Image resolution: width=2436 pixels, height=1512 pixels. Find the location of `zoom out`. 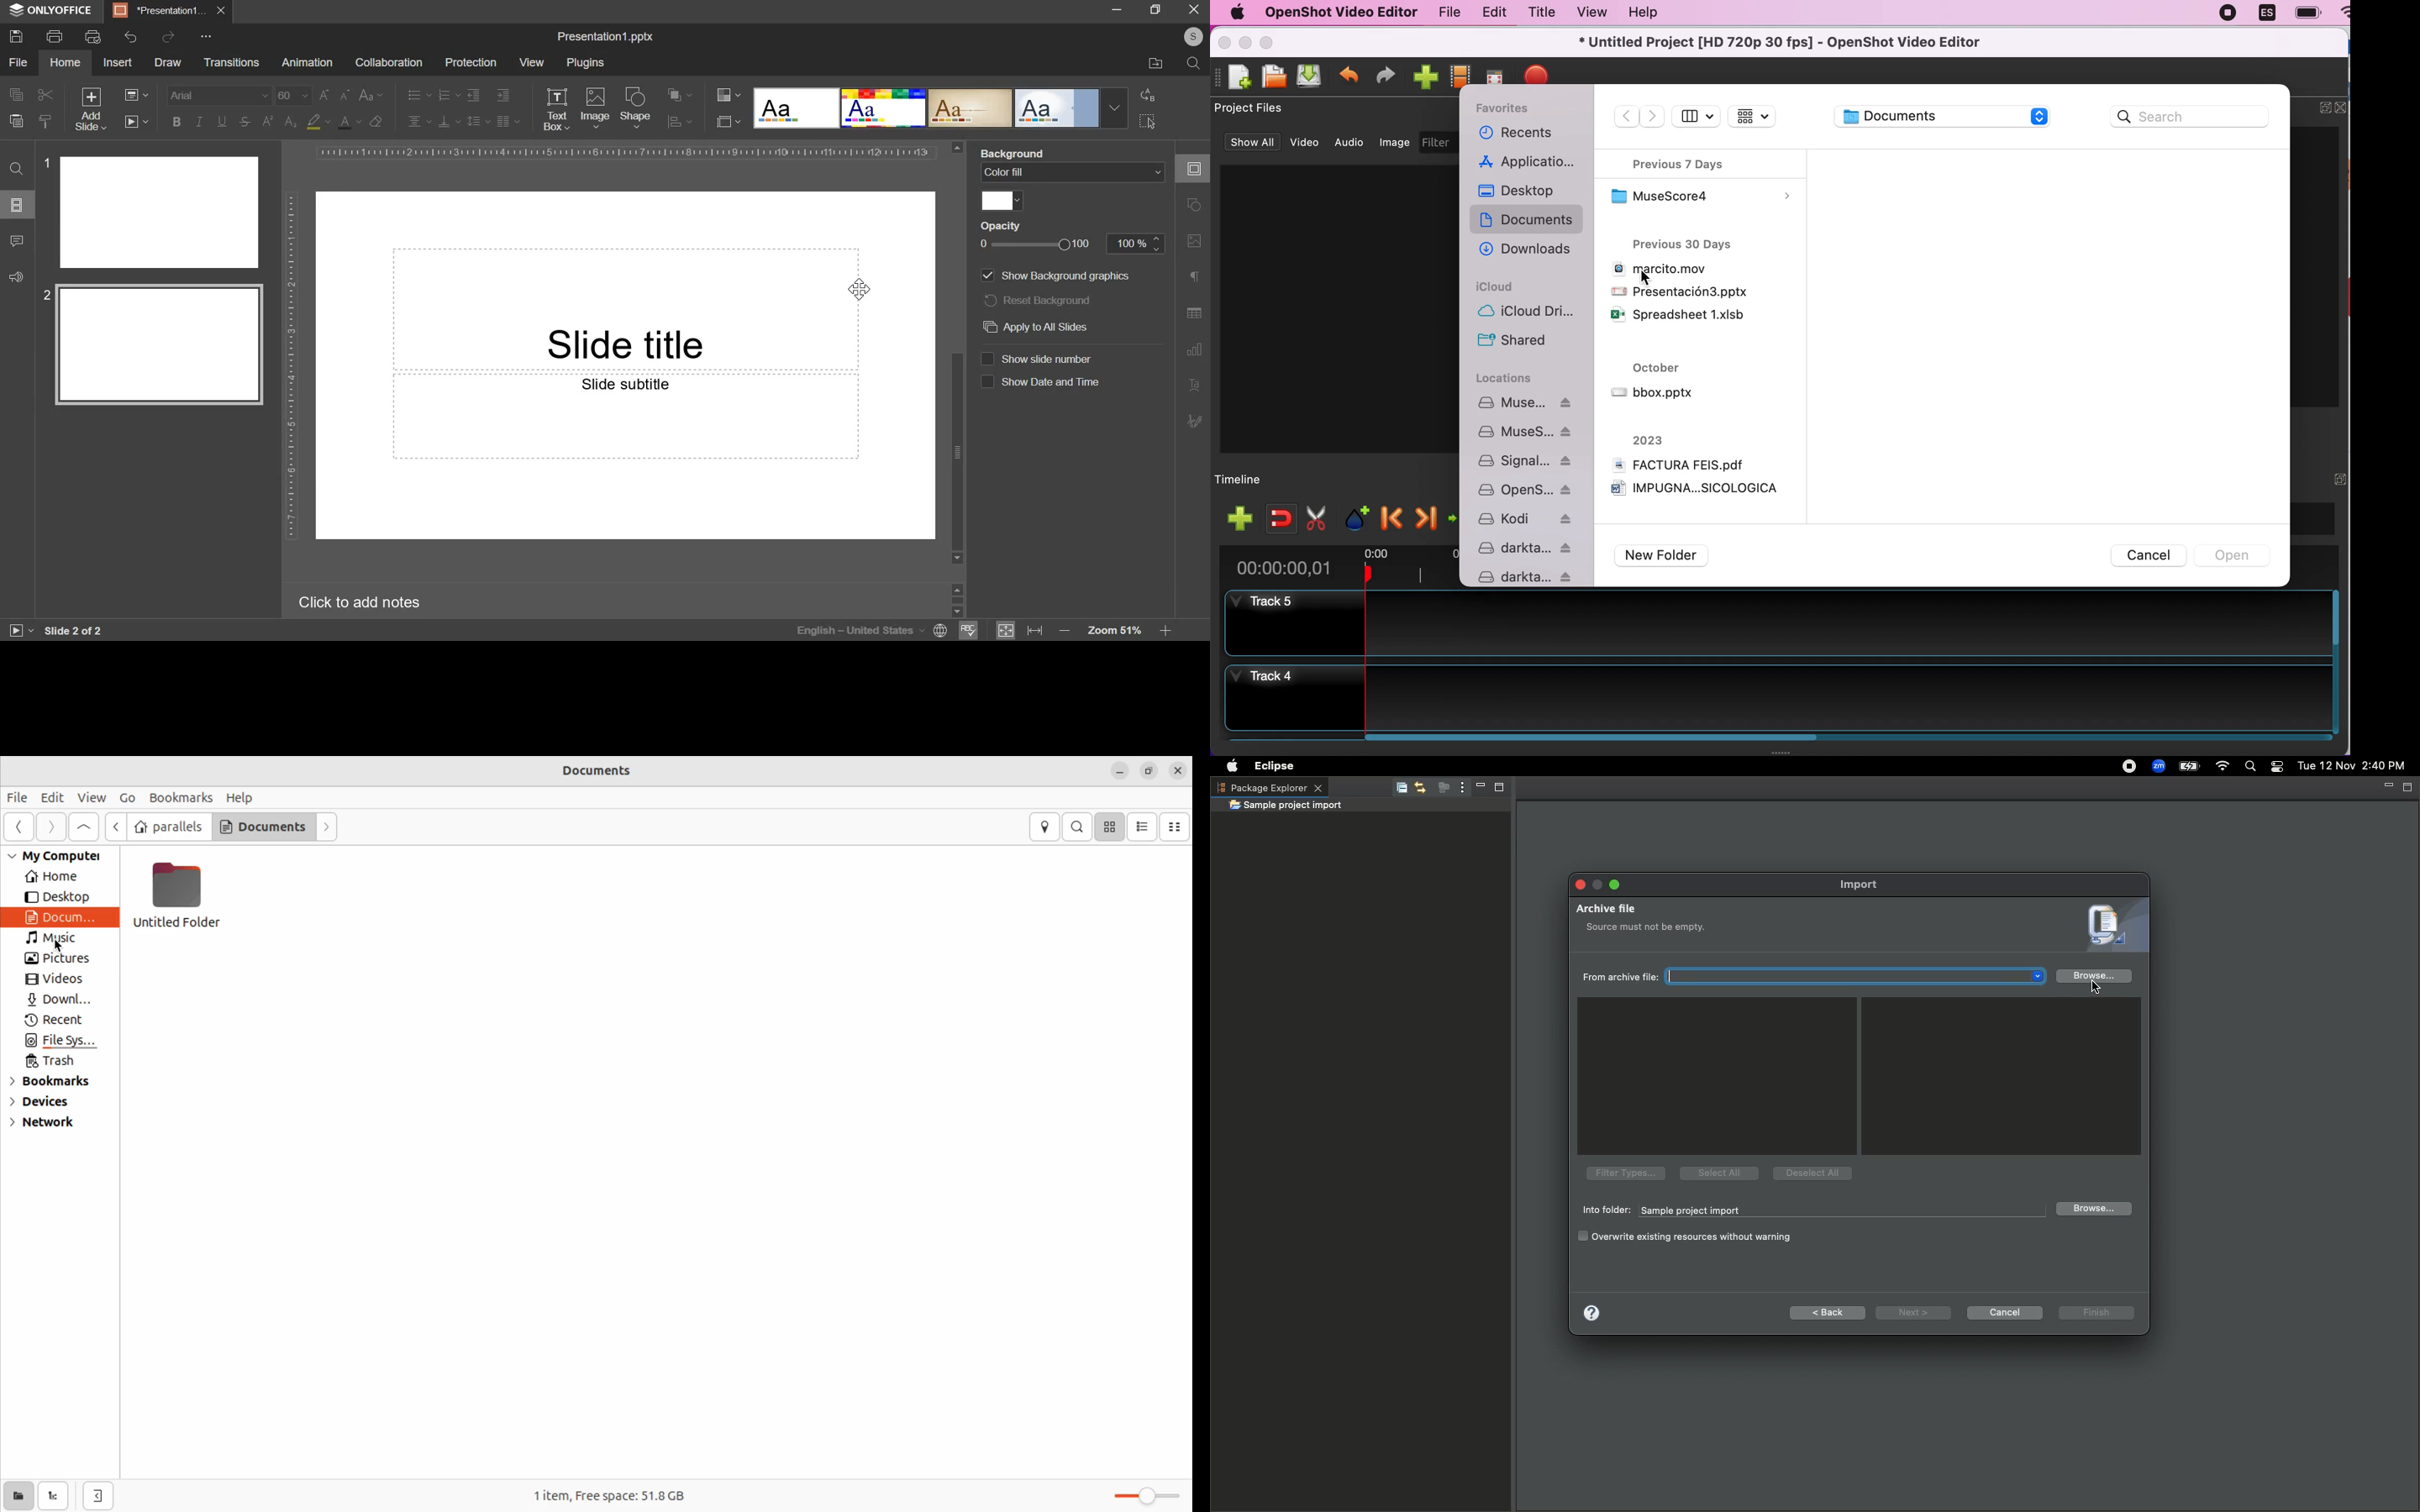

zoom out is located at coordinates (1066, 632).